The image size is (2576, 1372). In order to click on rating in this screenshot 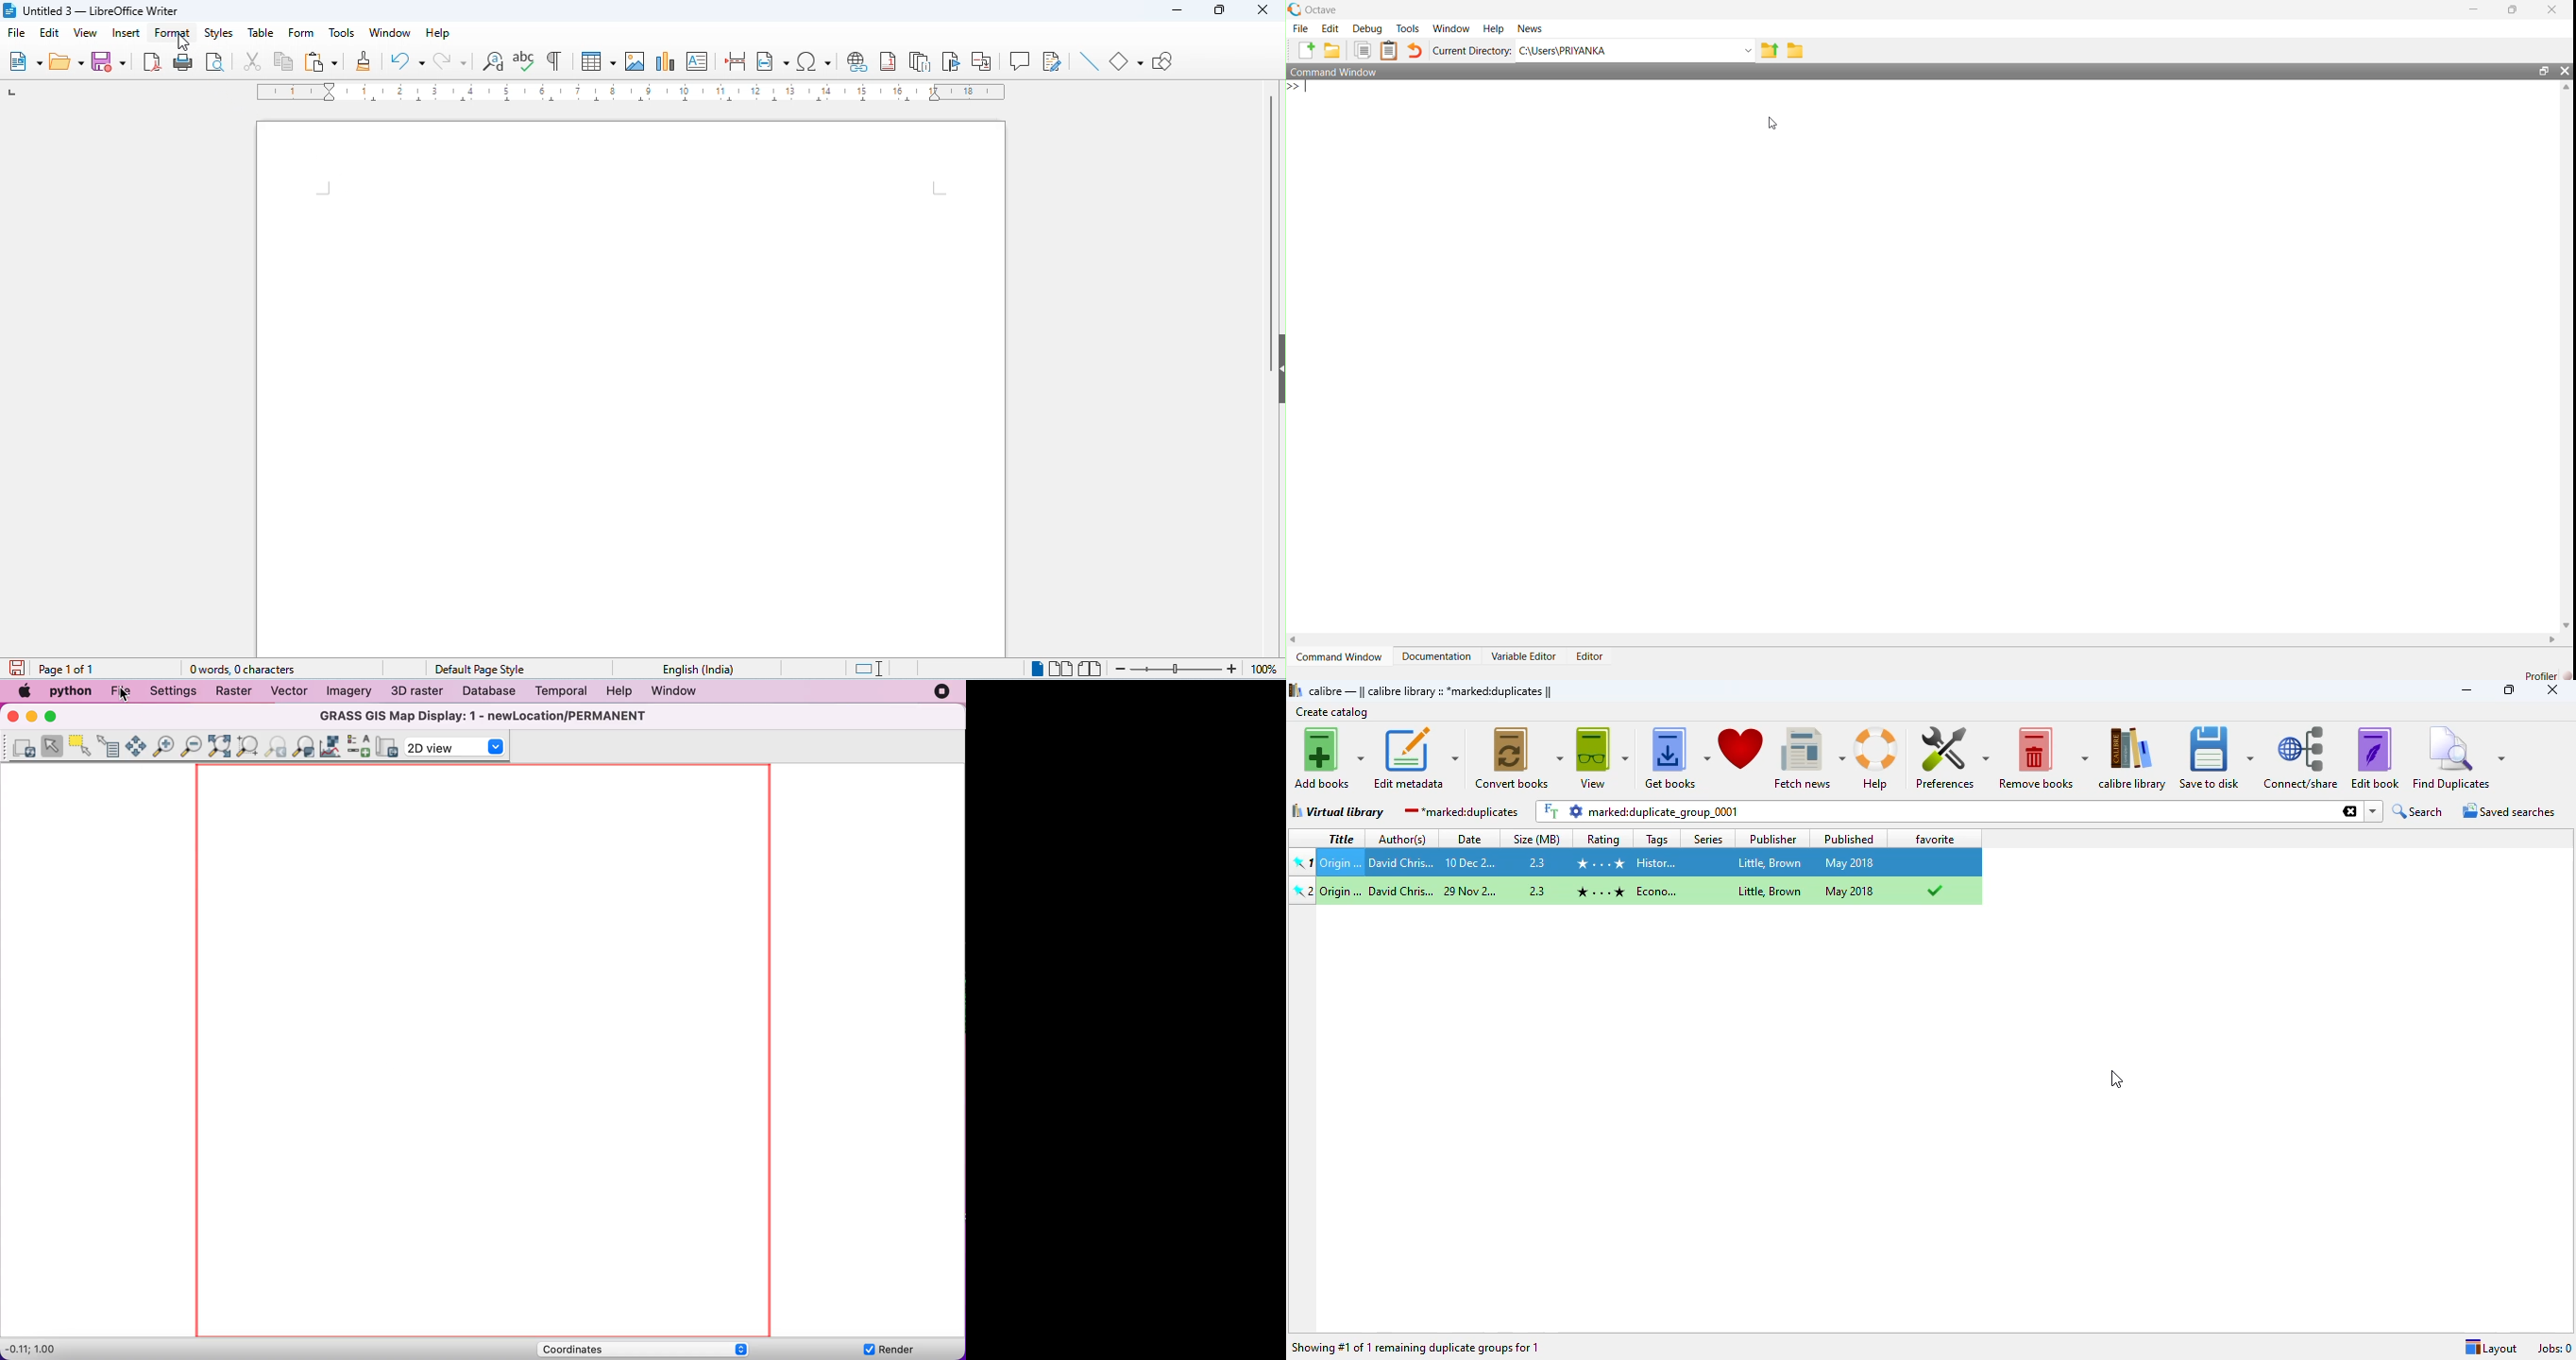, I will do `click(1601, 838)`.